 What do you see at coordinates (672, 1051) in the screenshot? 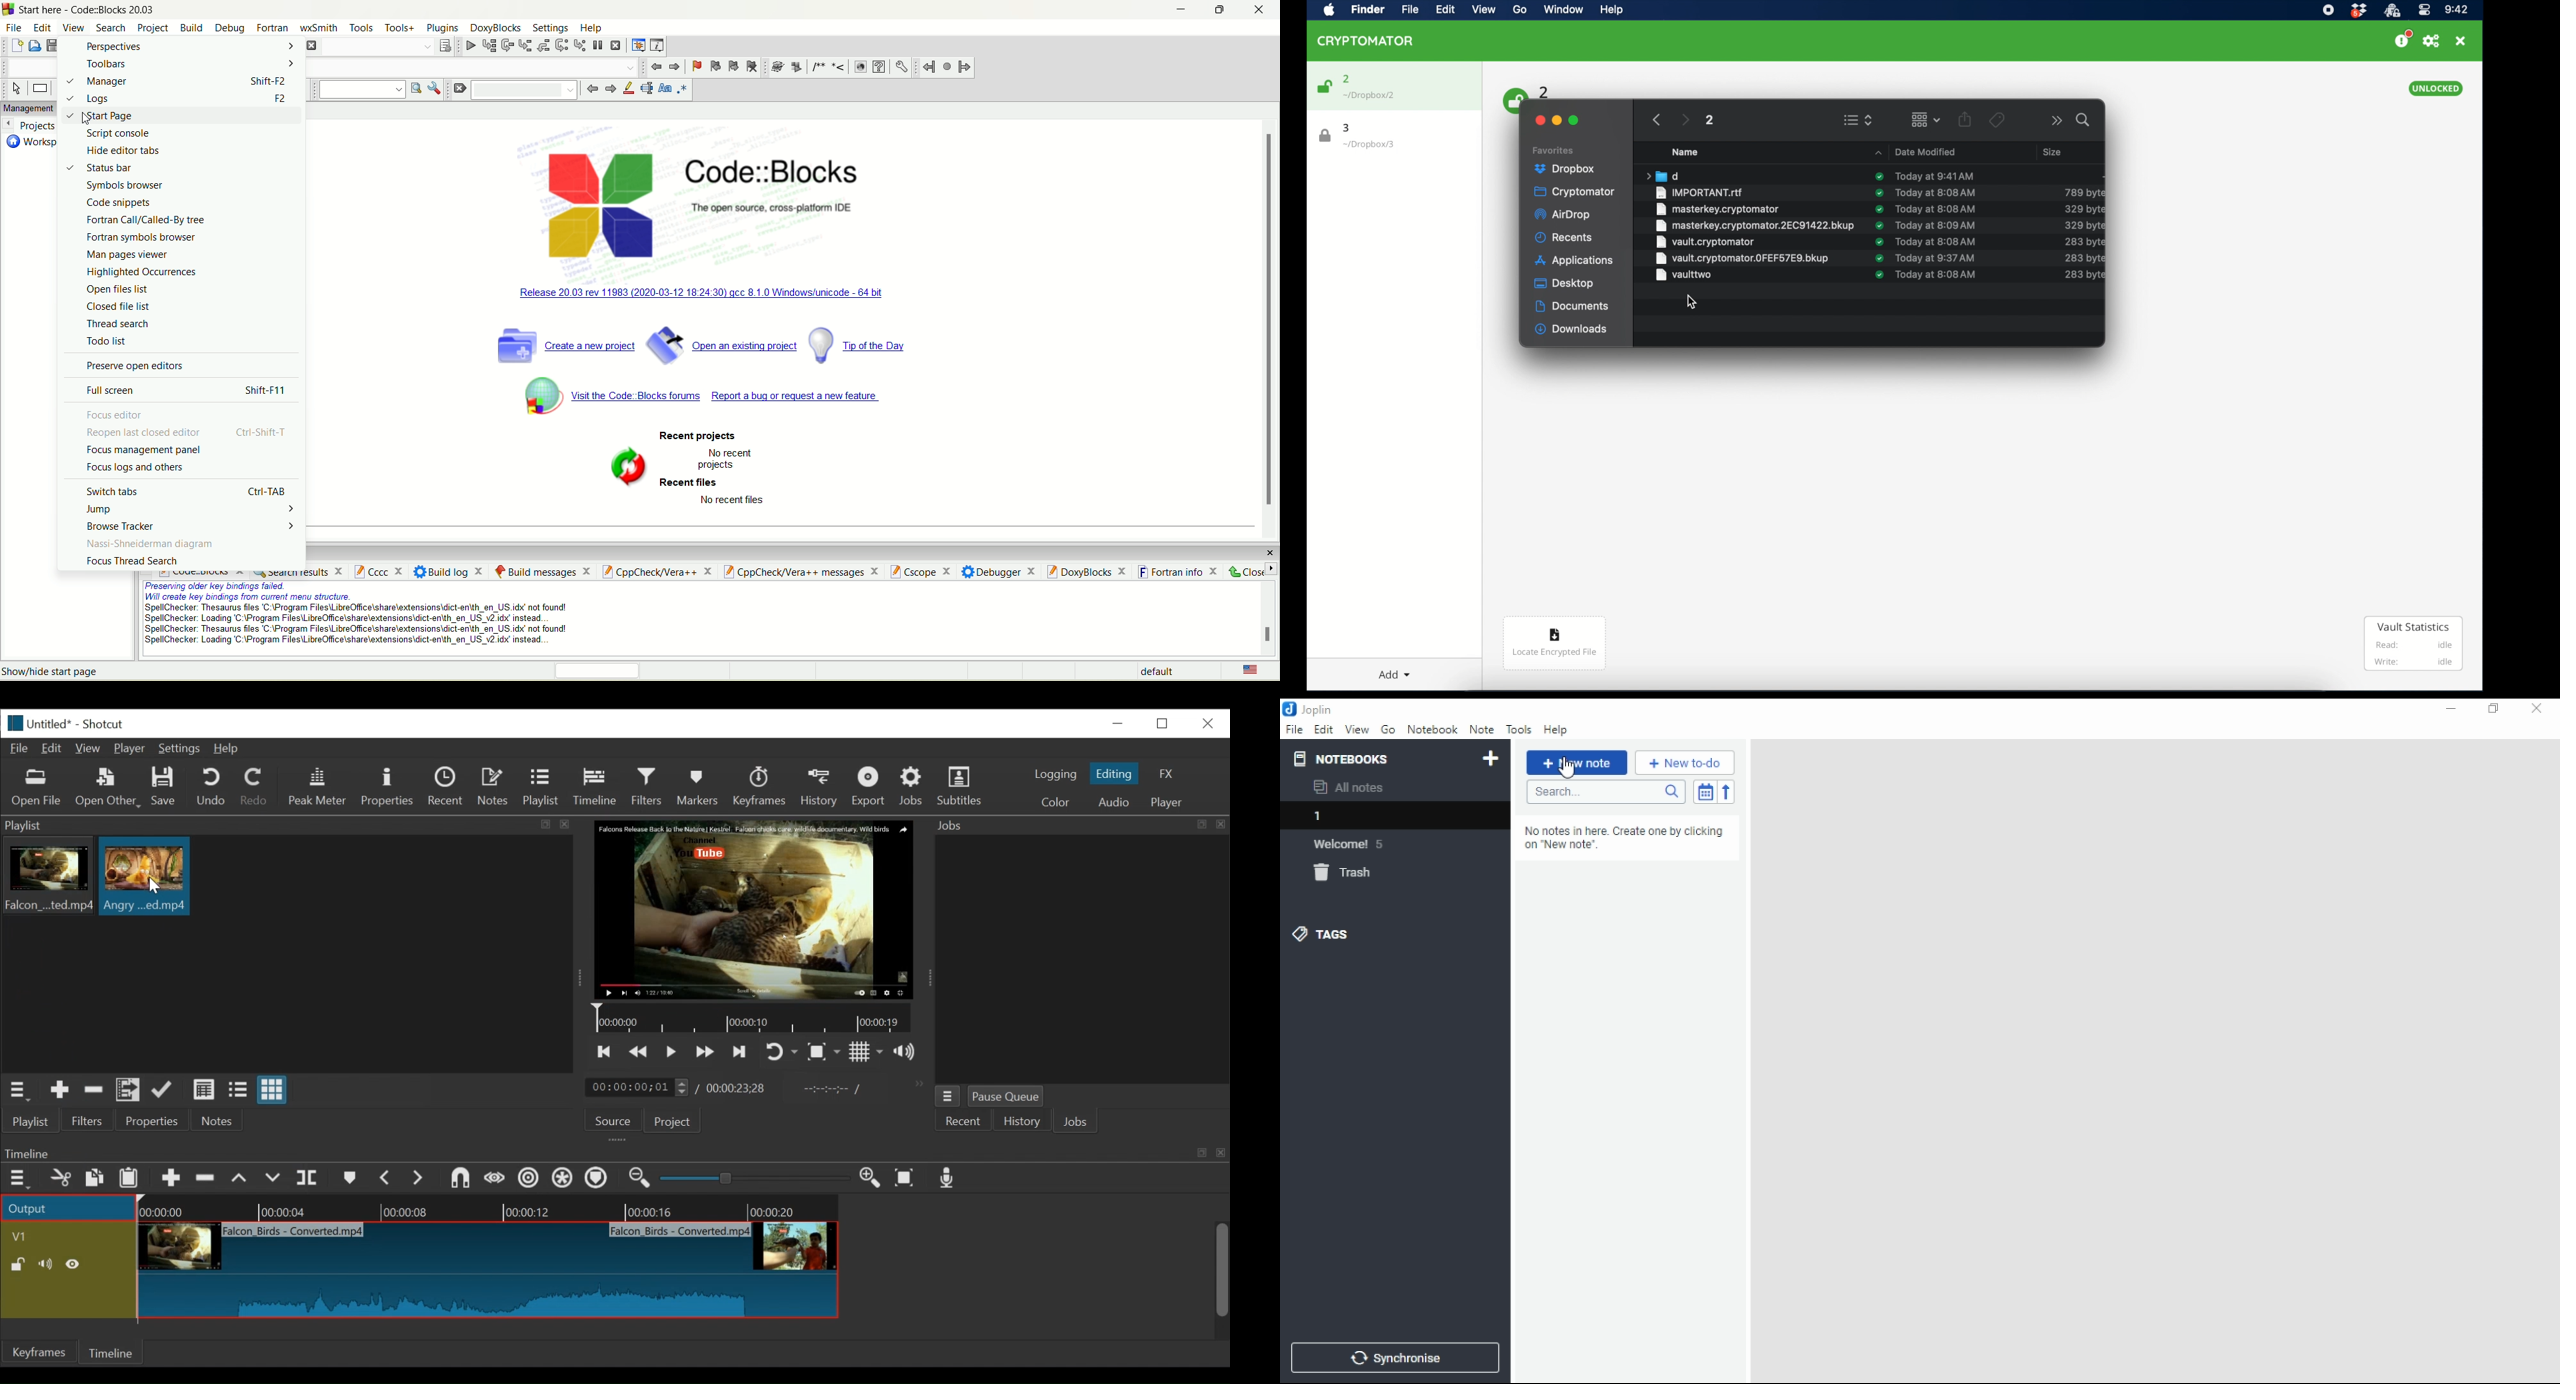
I see `Toggle play or pause` at bounding box center [672, 1051].